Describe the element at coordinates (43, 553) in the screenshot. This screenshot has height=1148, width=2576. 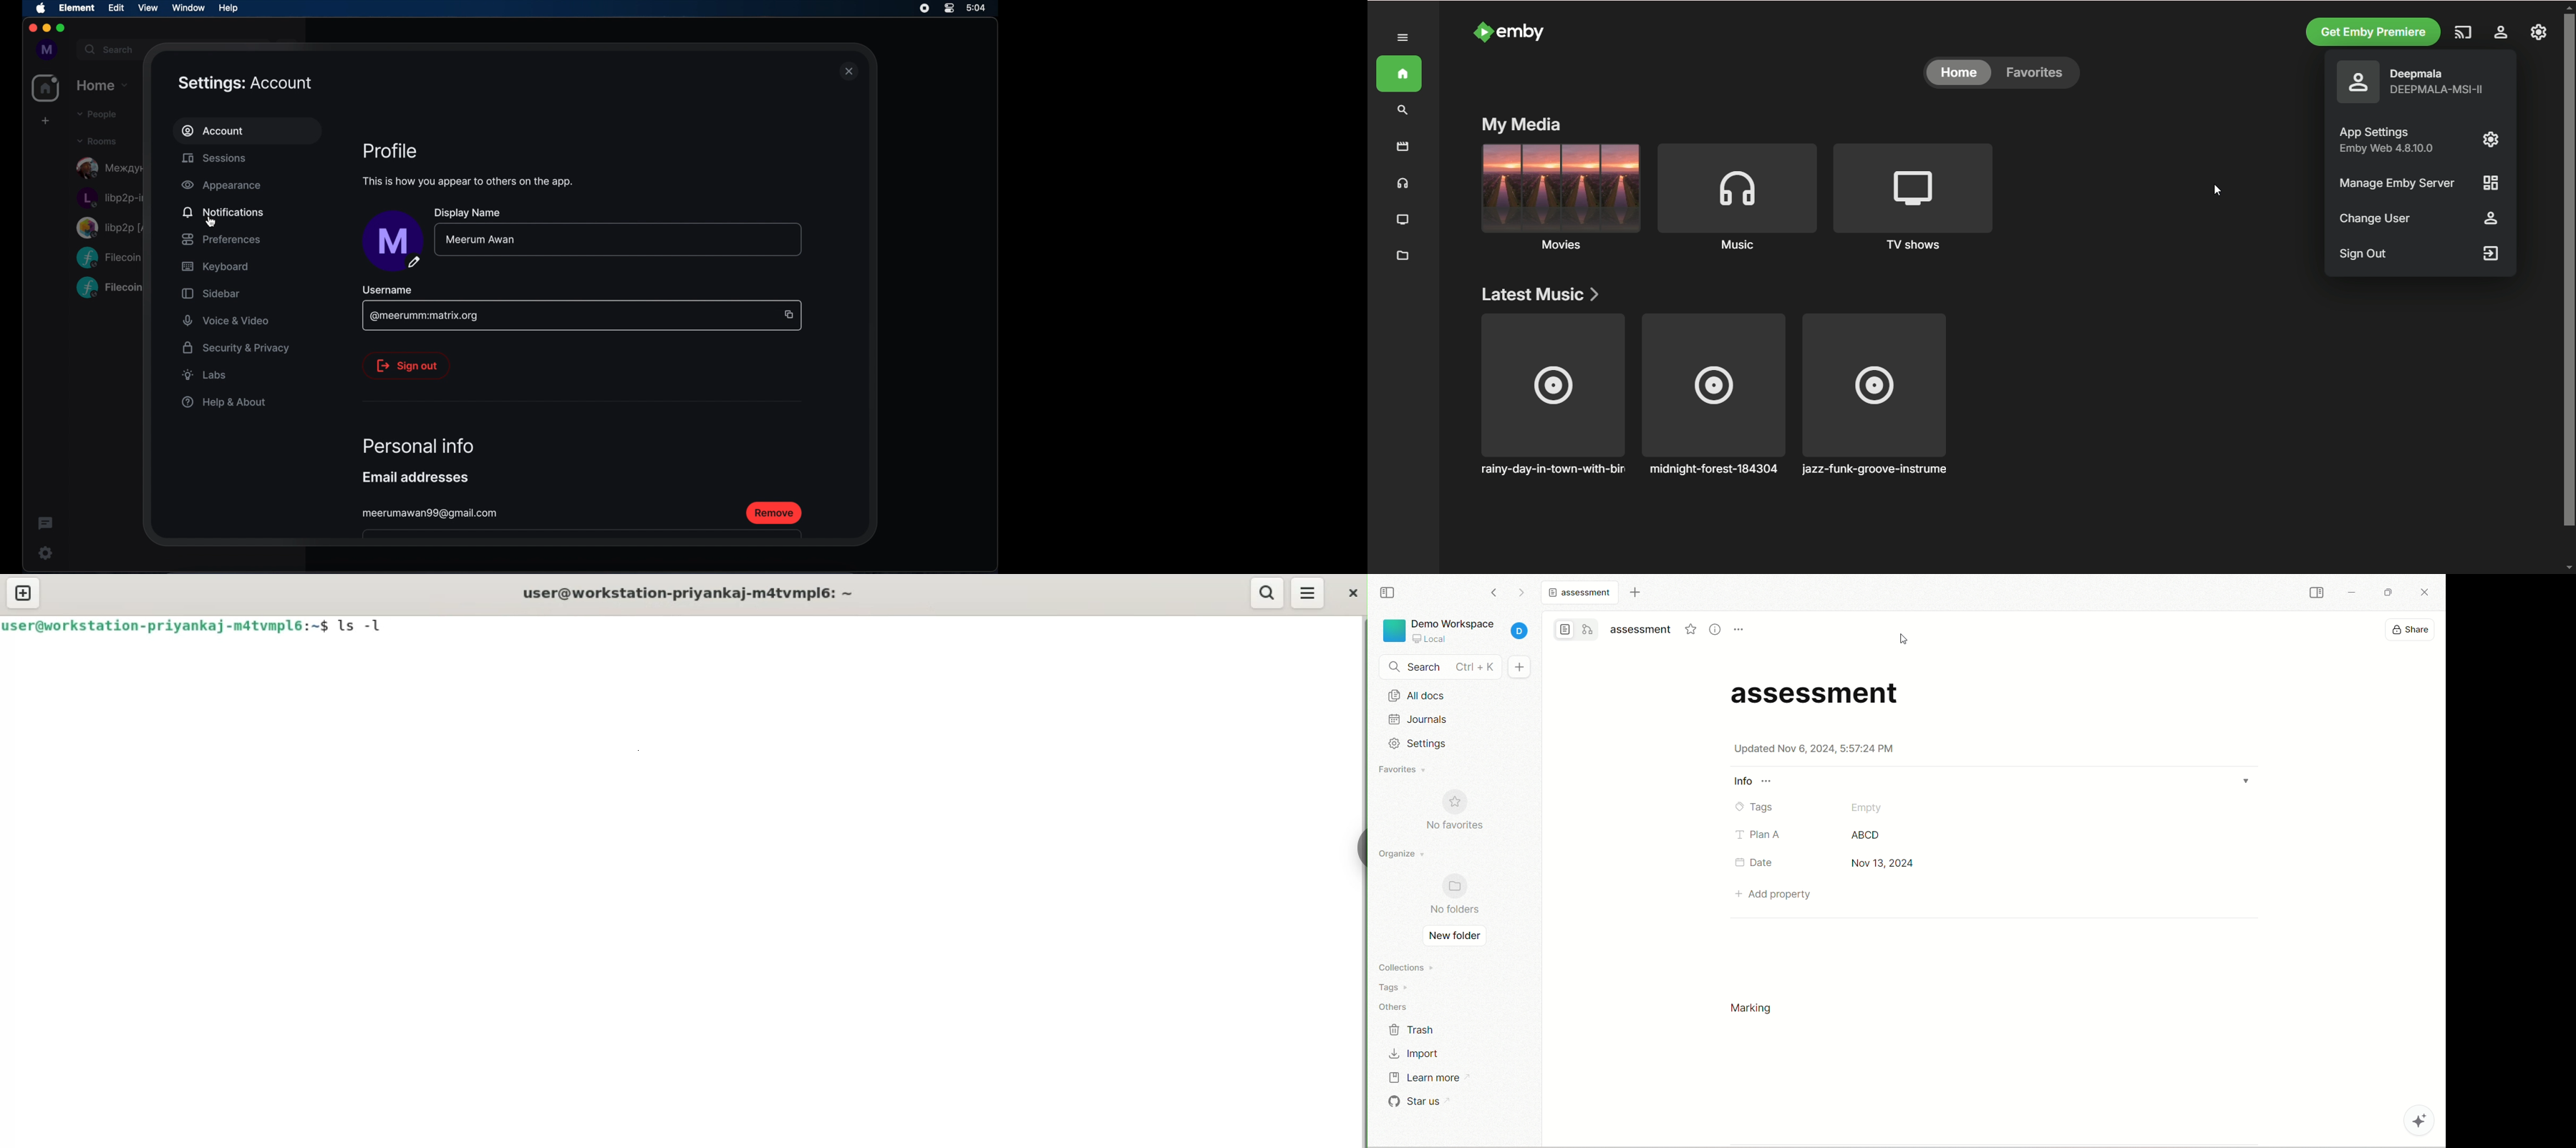
I see `settings` at that location.